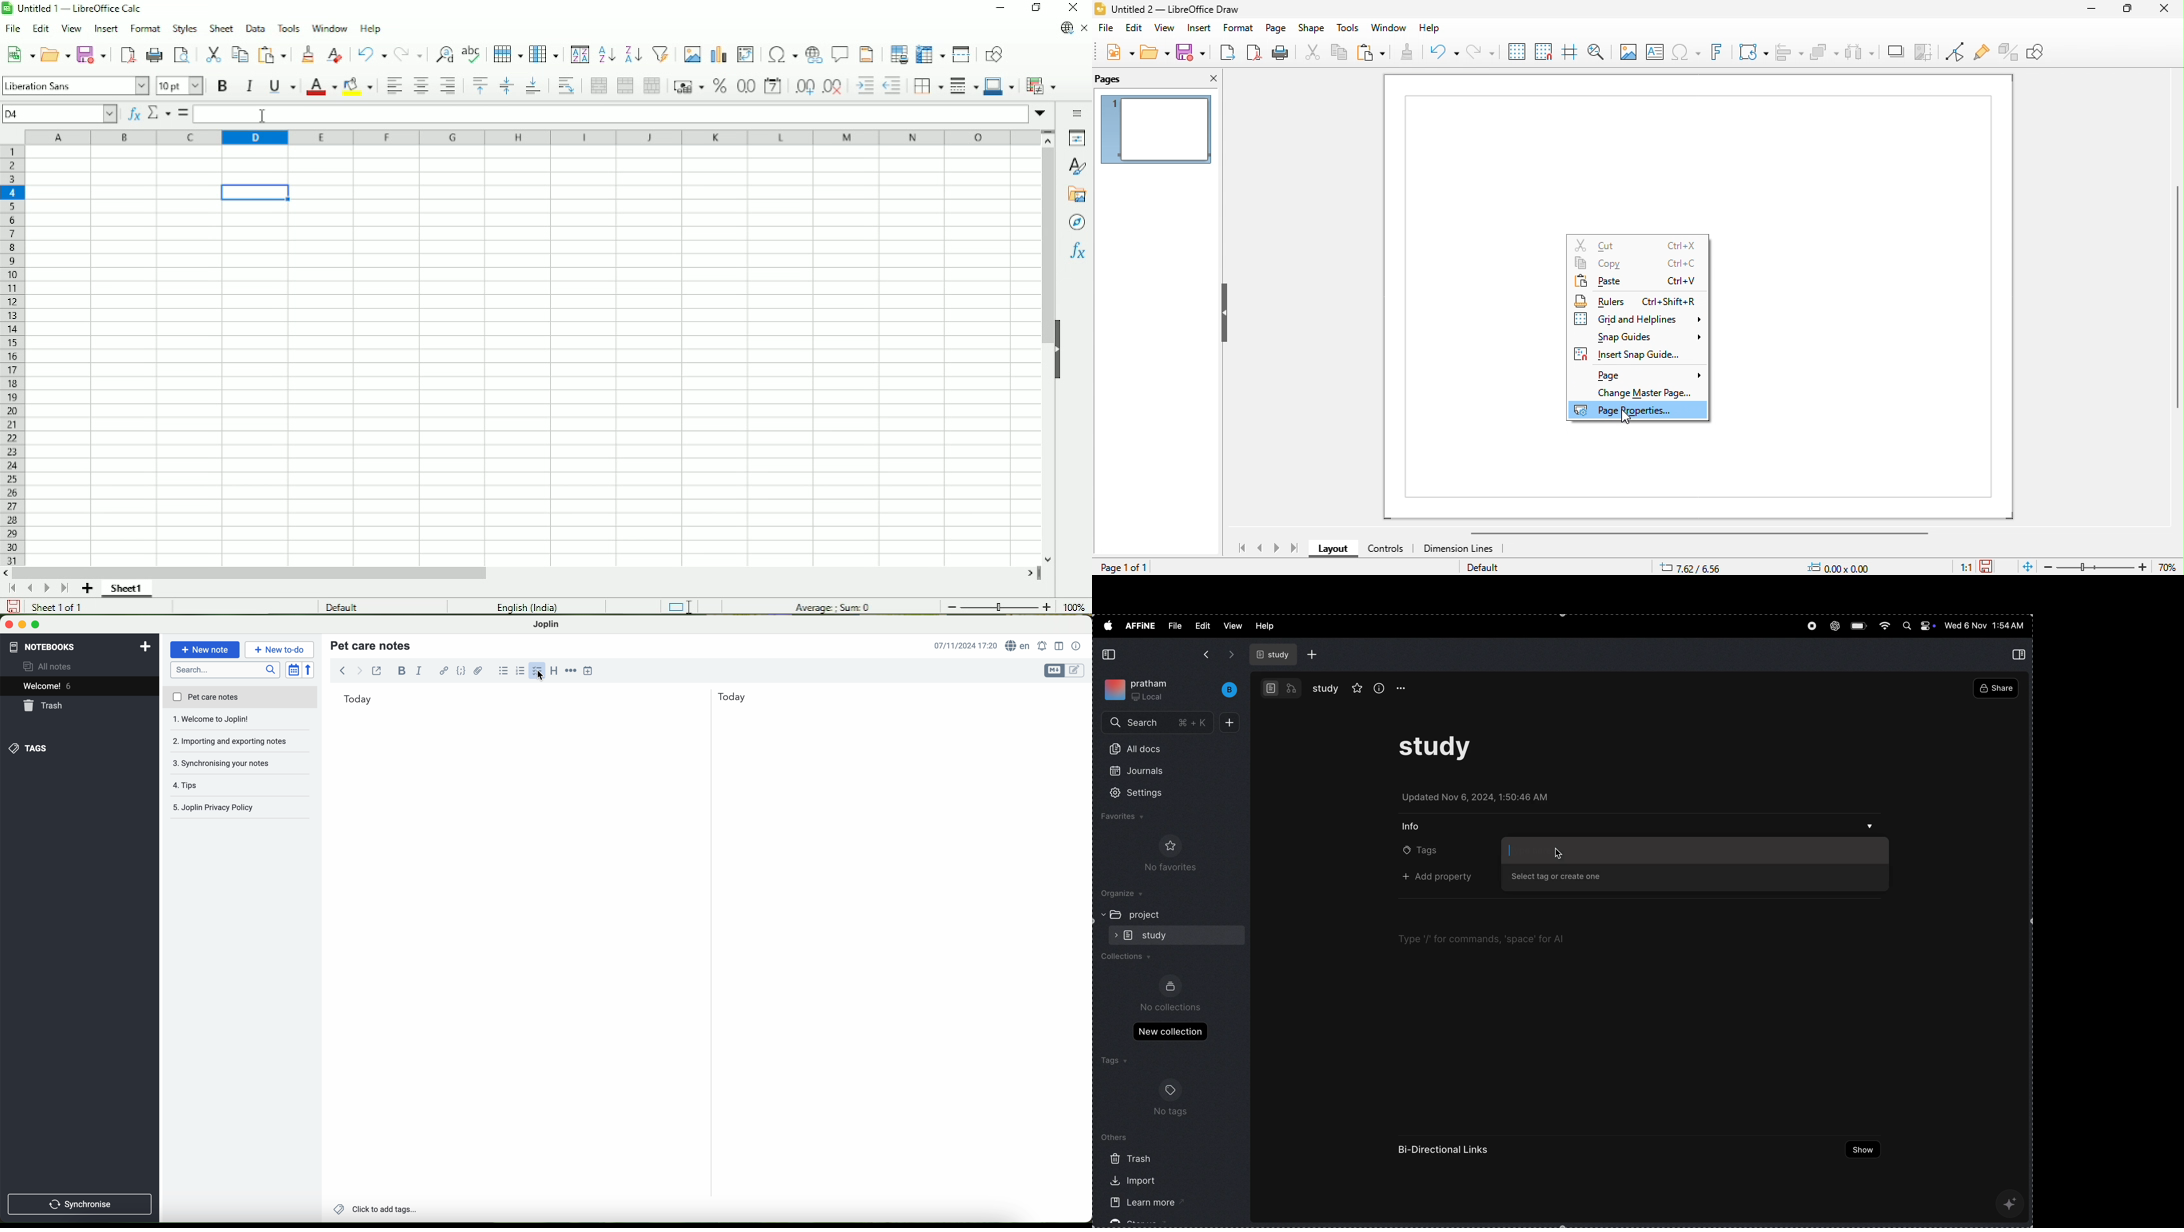 Image resolution: width=2184 pixels, height=1232 pixels. I want to click on project, so click(1150, 915).